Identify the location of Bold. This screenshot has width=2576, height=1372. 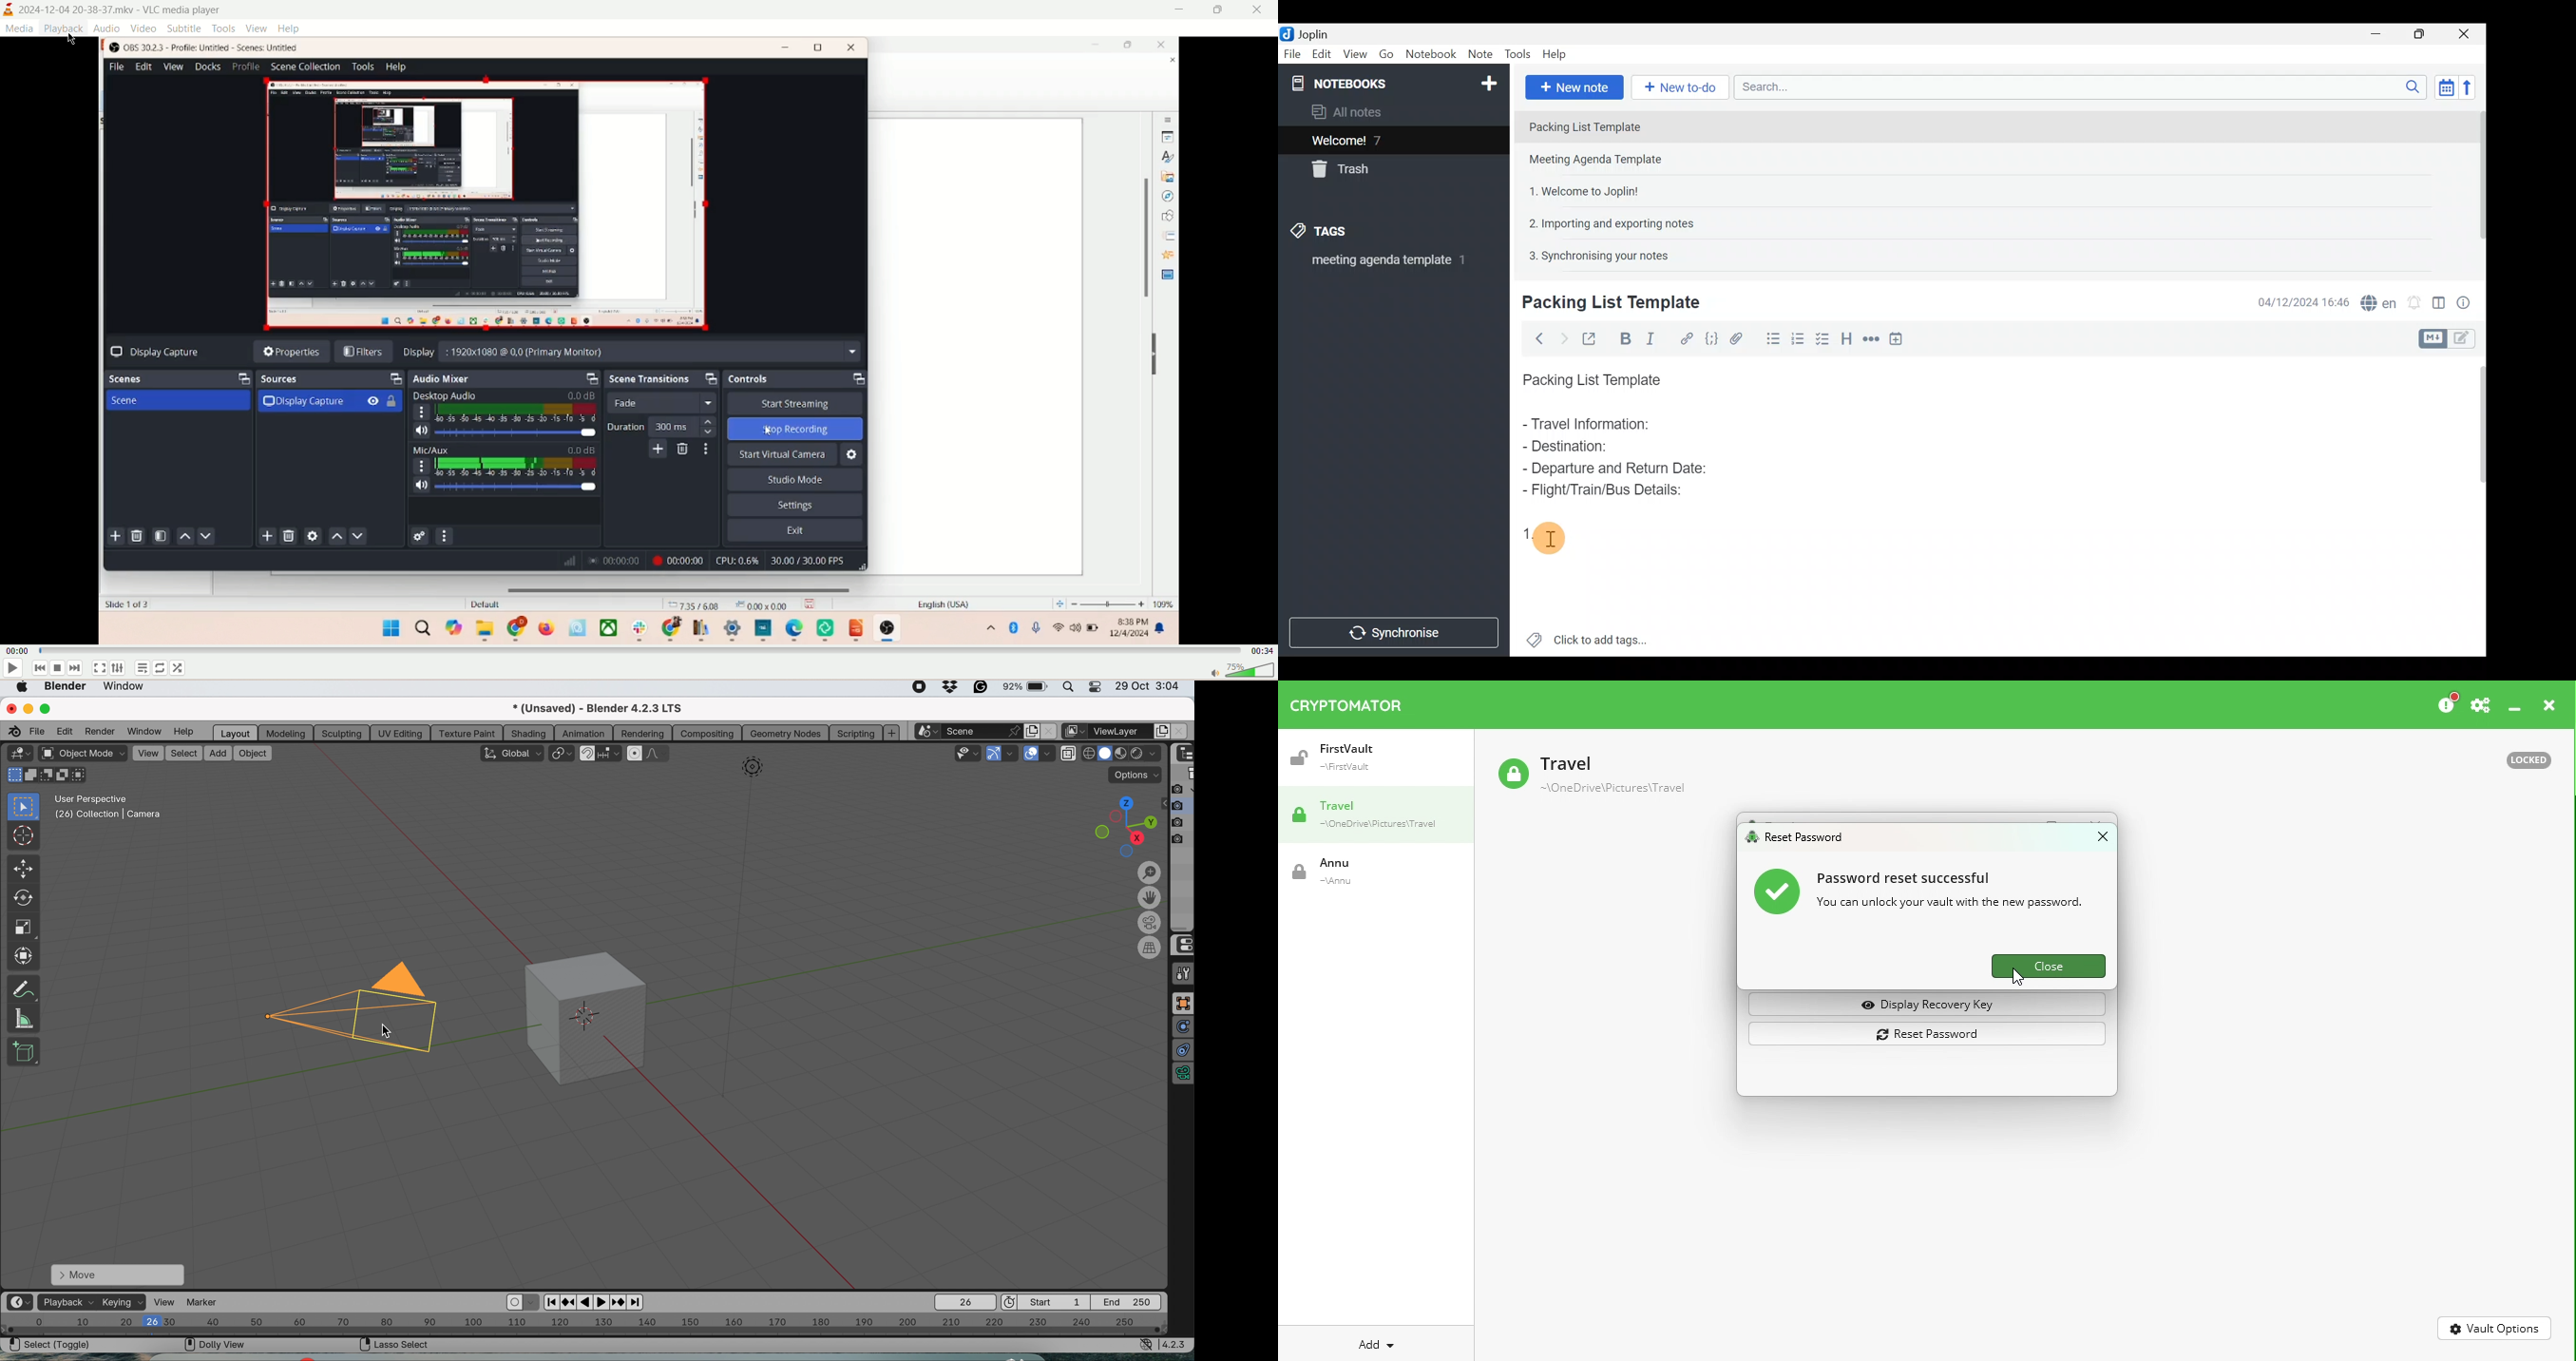
(1624, 338).